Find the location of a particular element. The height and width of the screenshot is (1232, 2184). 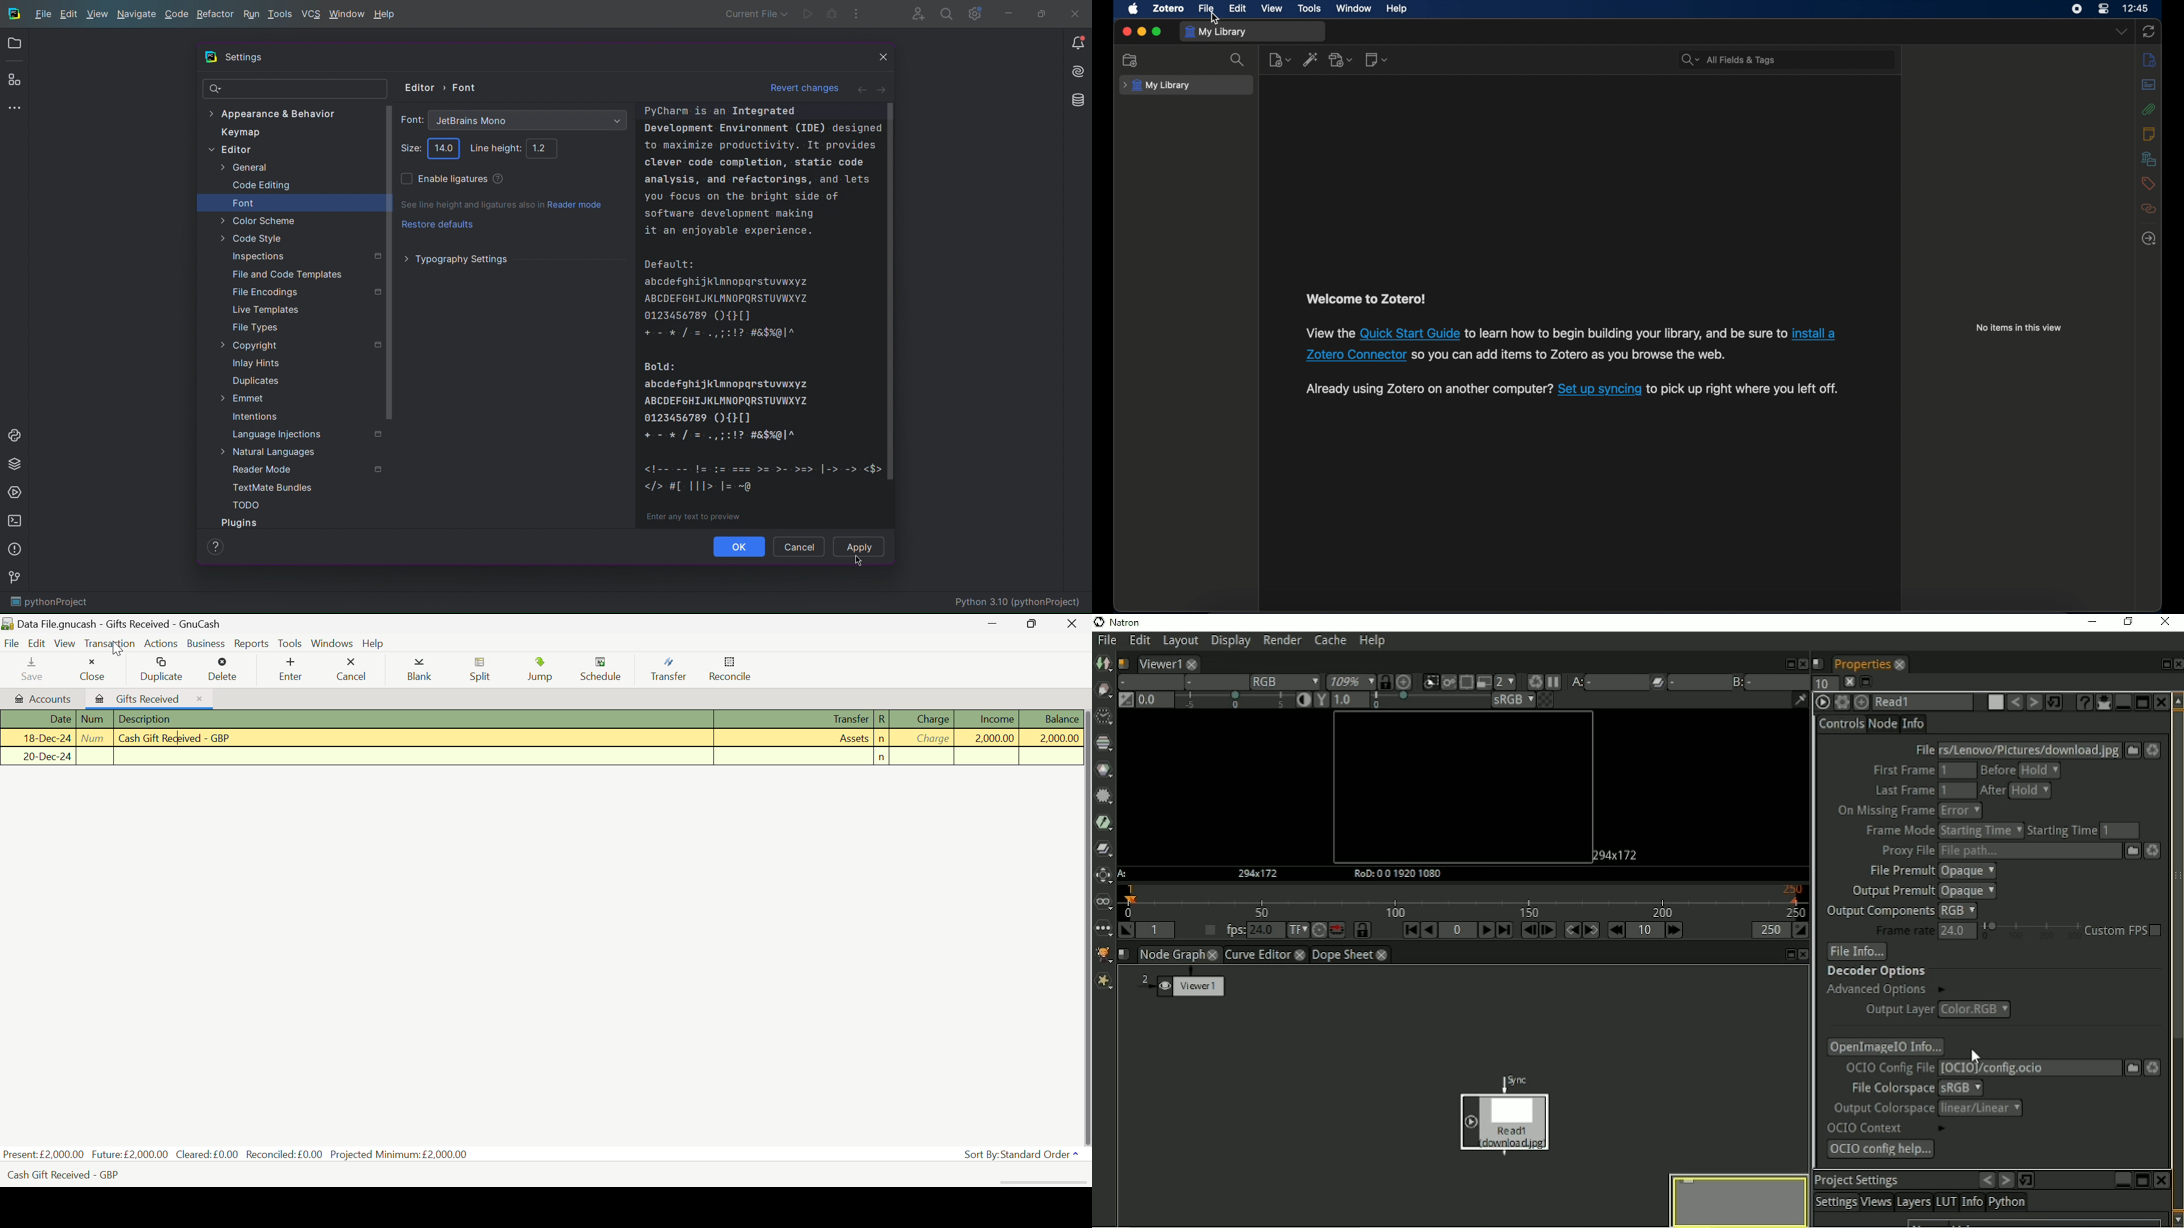

Databases is located at coordinates (1074, 102).